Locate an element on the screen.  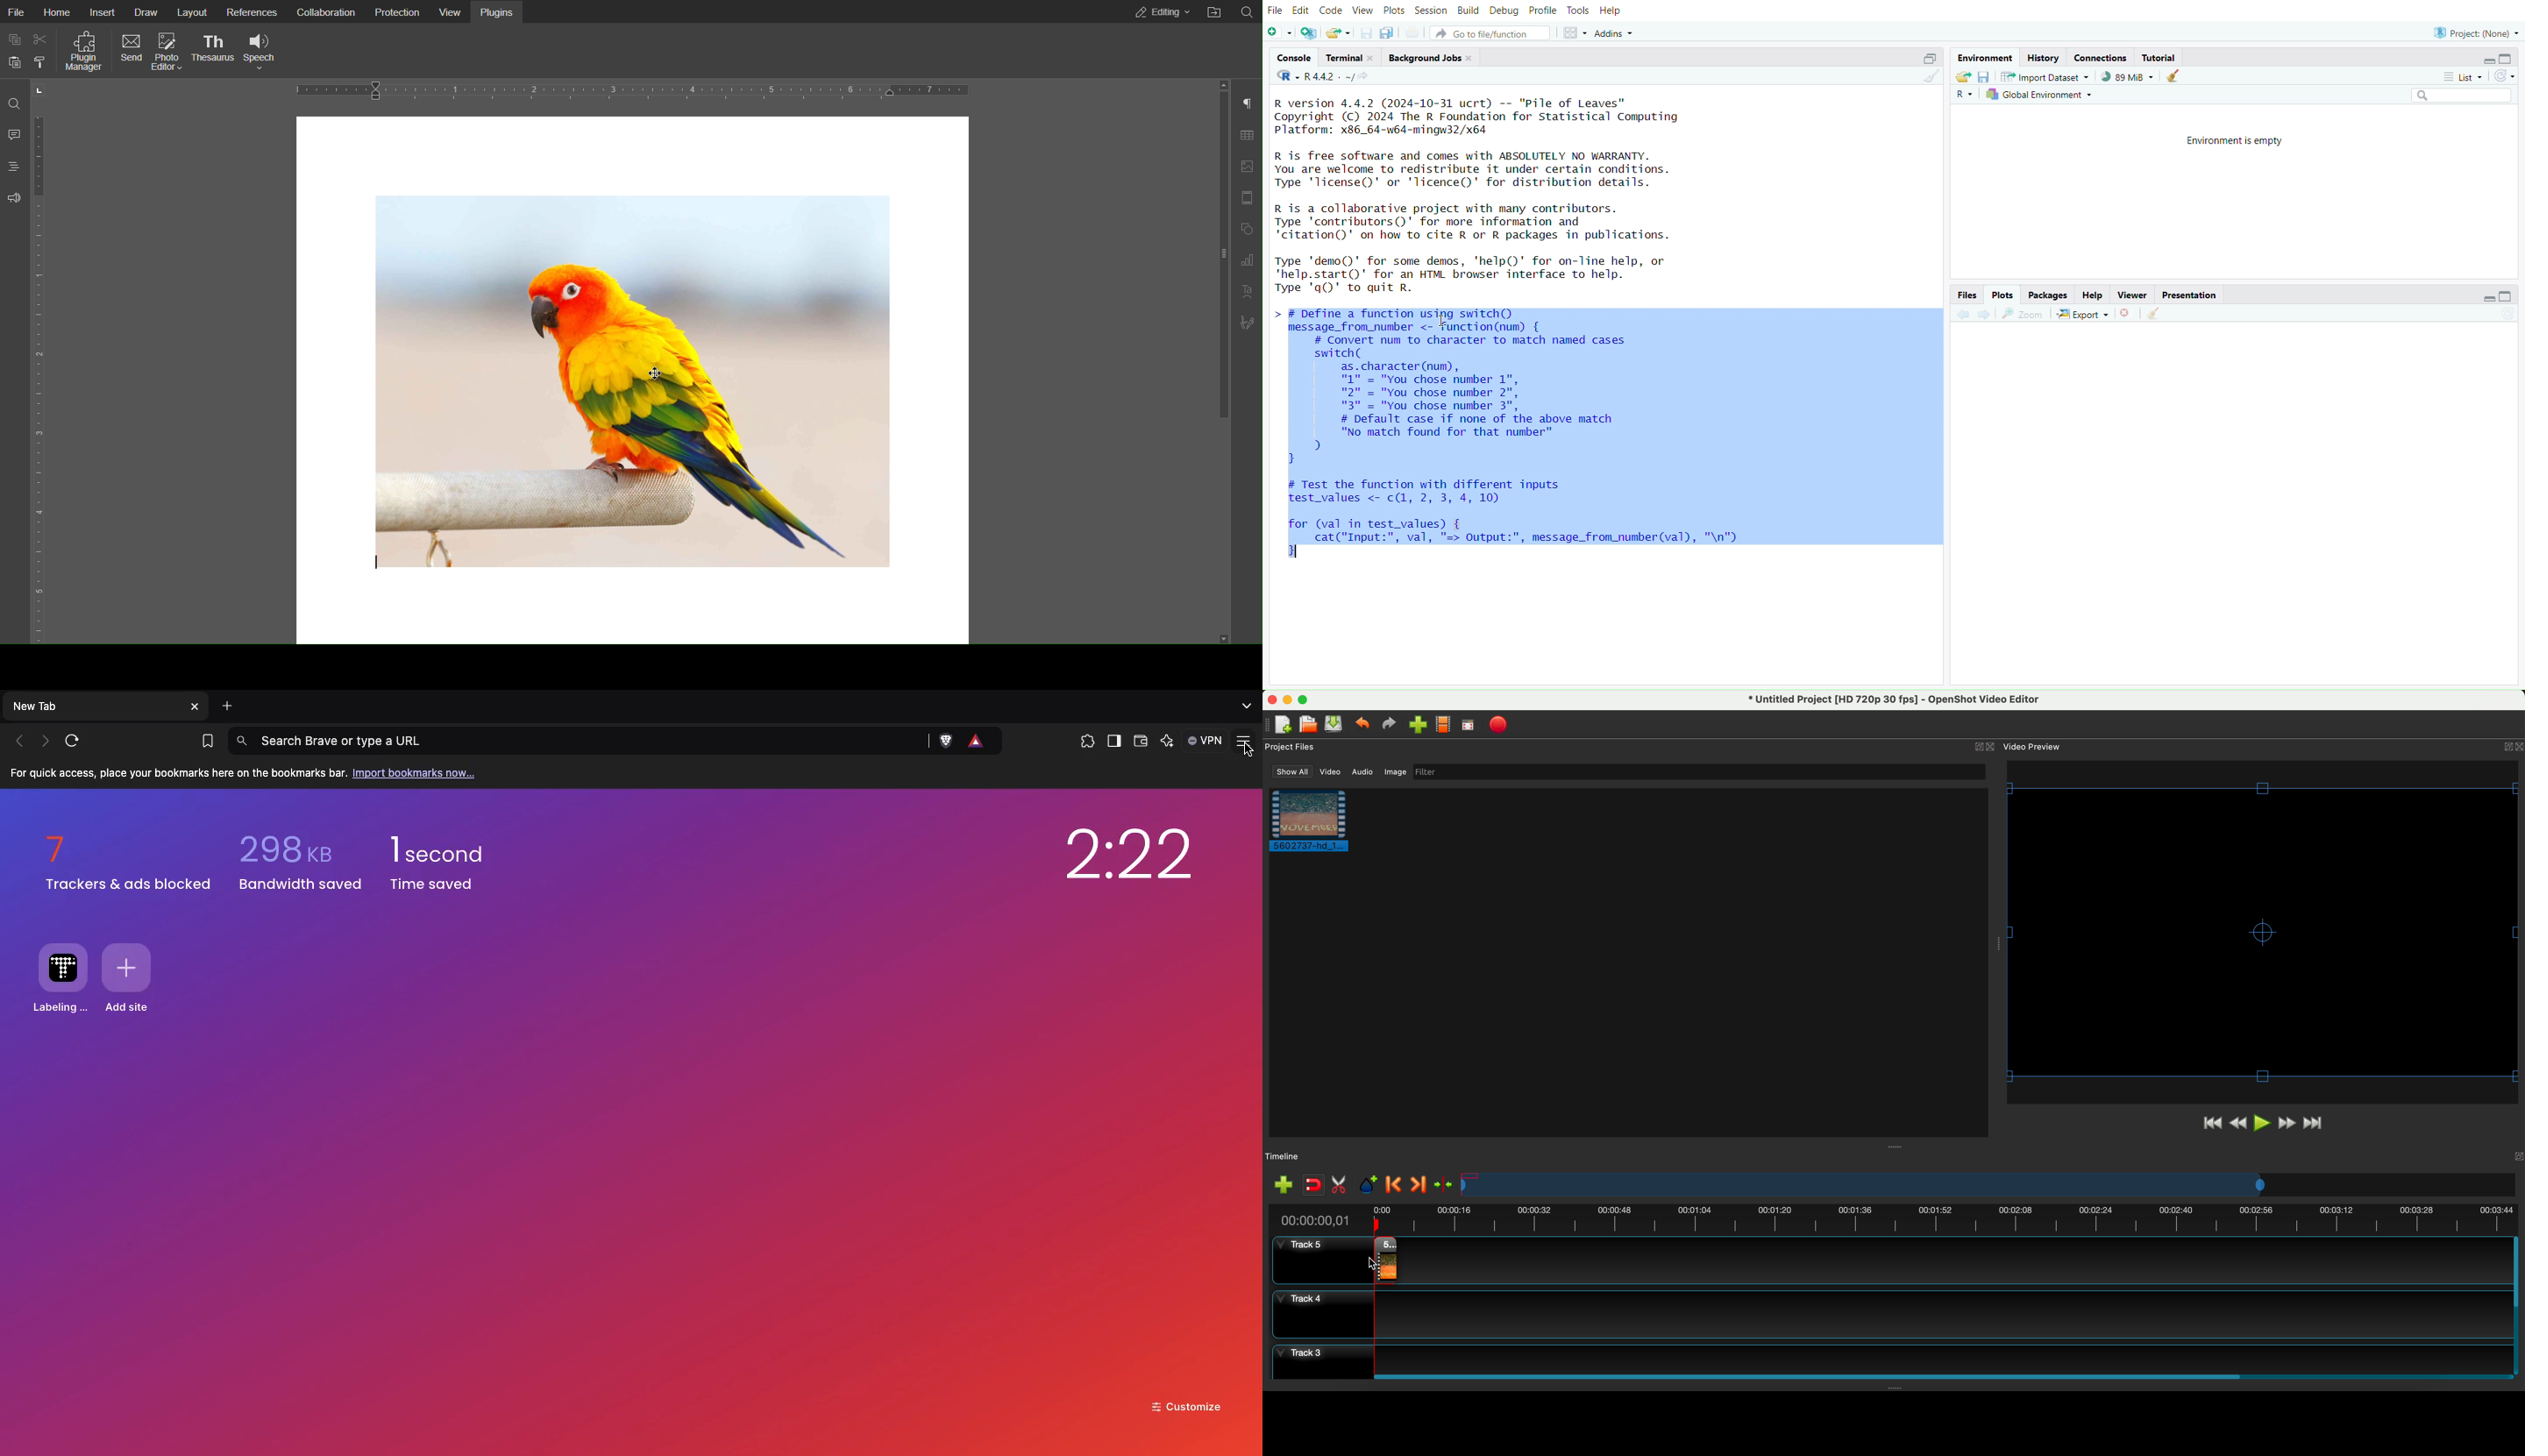
R version 4.4.2 (2024-10-31 ucrt) -- "Pile of Leaves"
Copyright (C) 2024 The R Foundation for Statistical Computing
Platform: x86_64-w64-mingw32/x64

R is free software and comes with ABSOLUTELY NO WARRANTY.
You are welcome to redistribute it under certain conditions.
Type 'license()' or 'licence()' for distribution details.

R is a collaborative project with many contributors.

Type 'contributors()' for more information and

"citation()' on how to cite R or R packages in publications.
Type 'demo()' for some demos, 'help()' for on-Tine help, or
"help.start()"' for an HTML browser interface to help.

Type 'qQ' to quit R. is located at coordinates (1491, 199).